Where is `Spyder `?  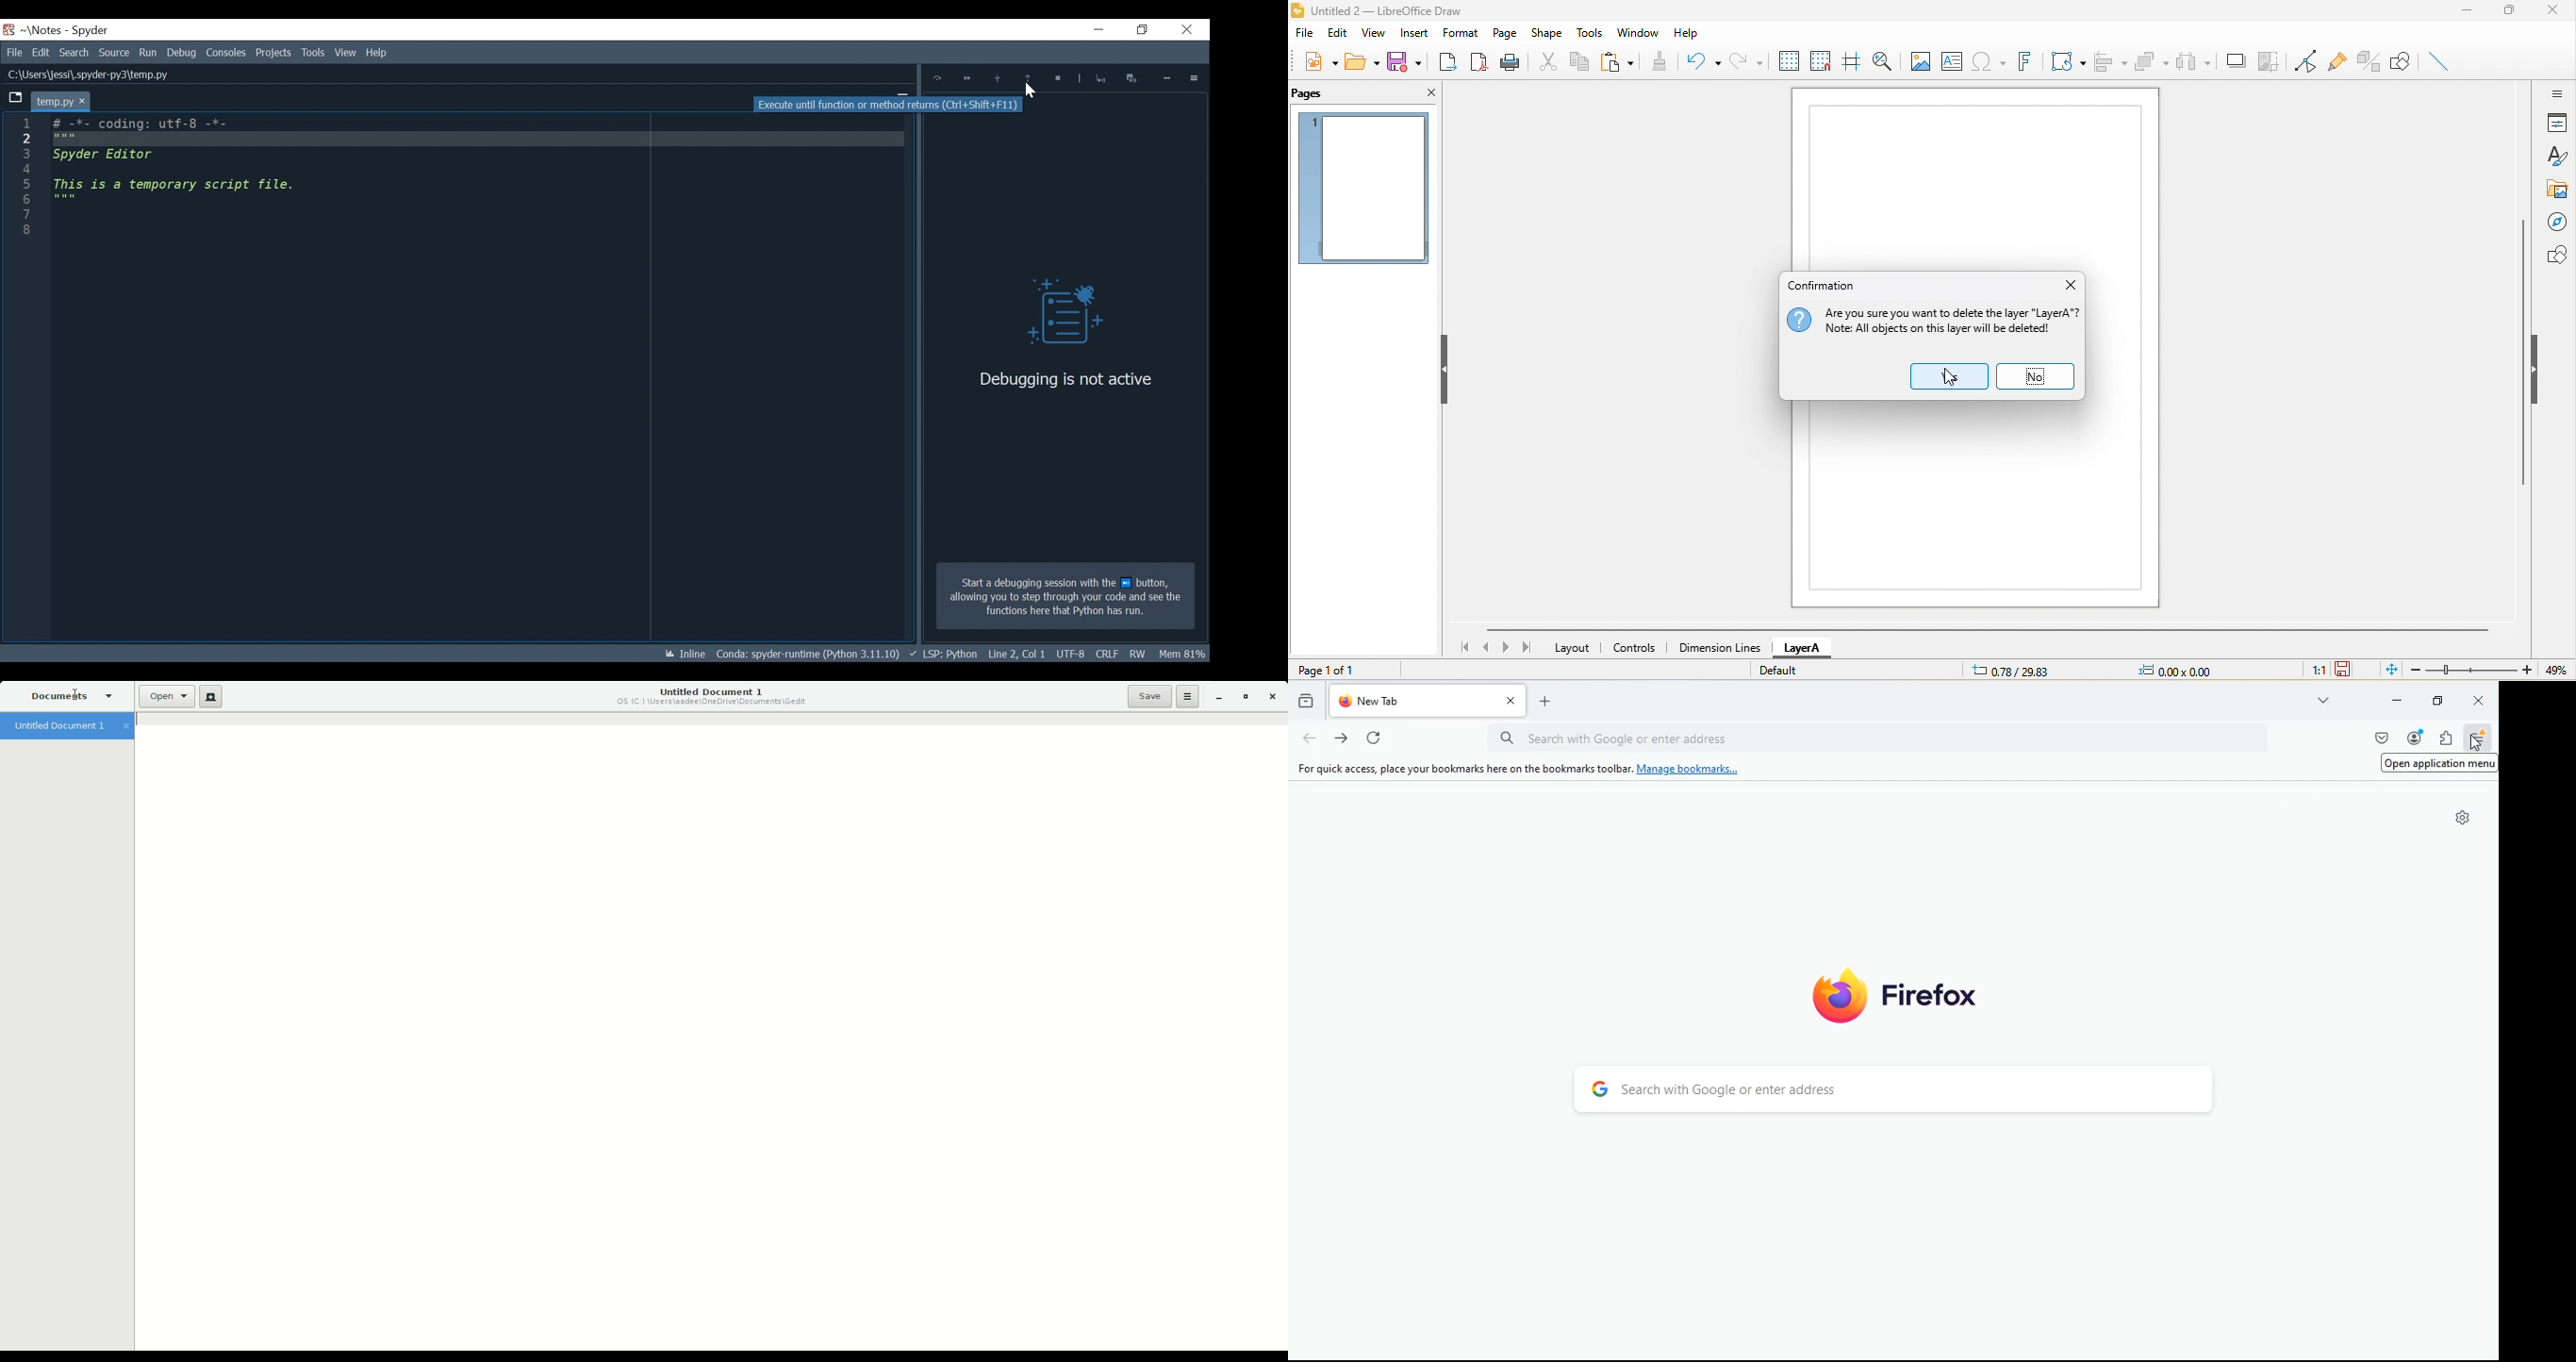
Spyder  is located at coordinates (91, 31).